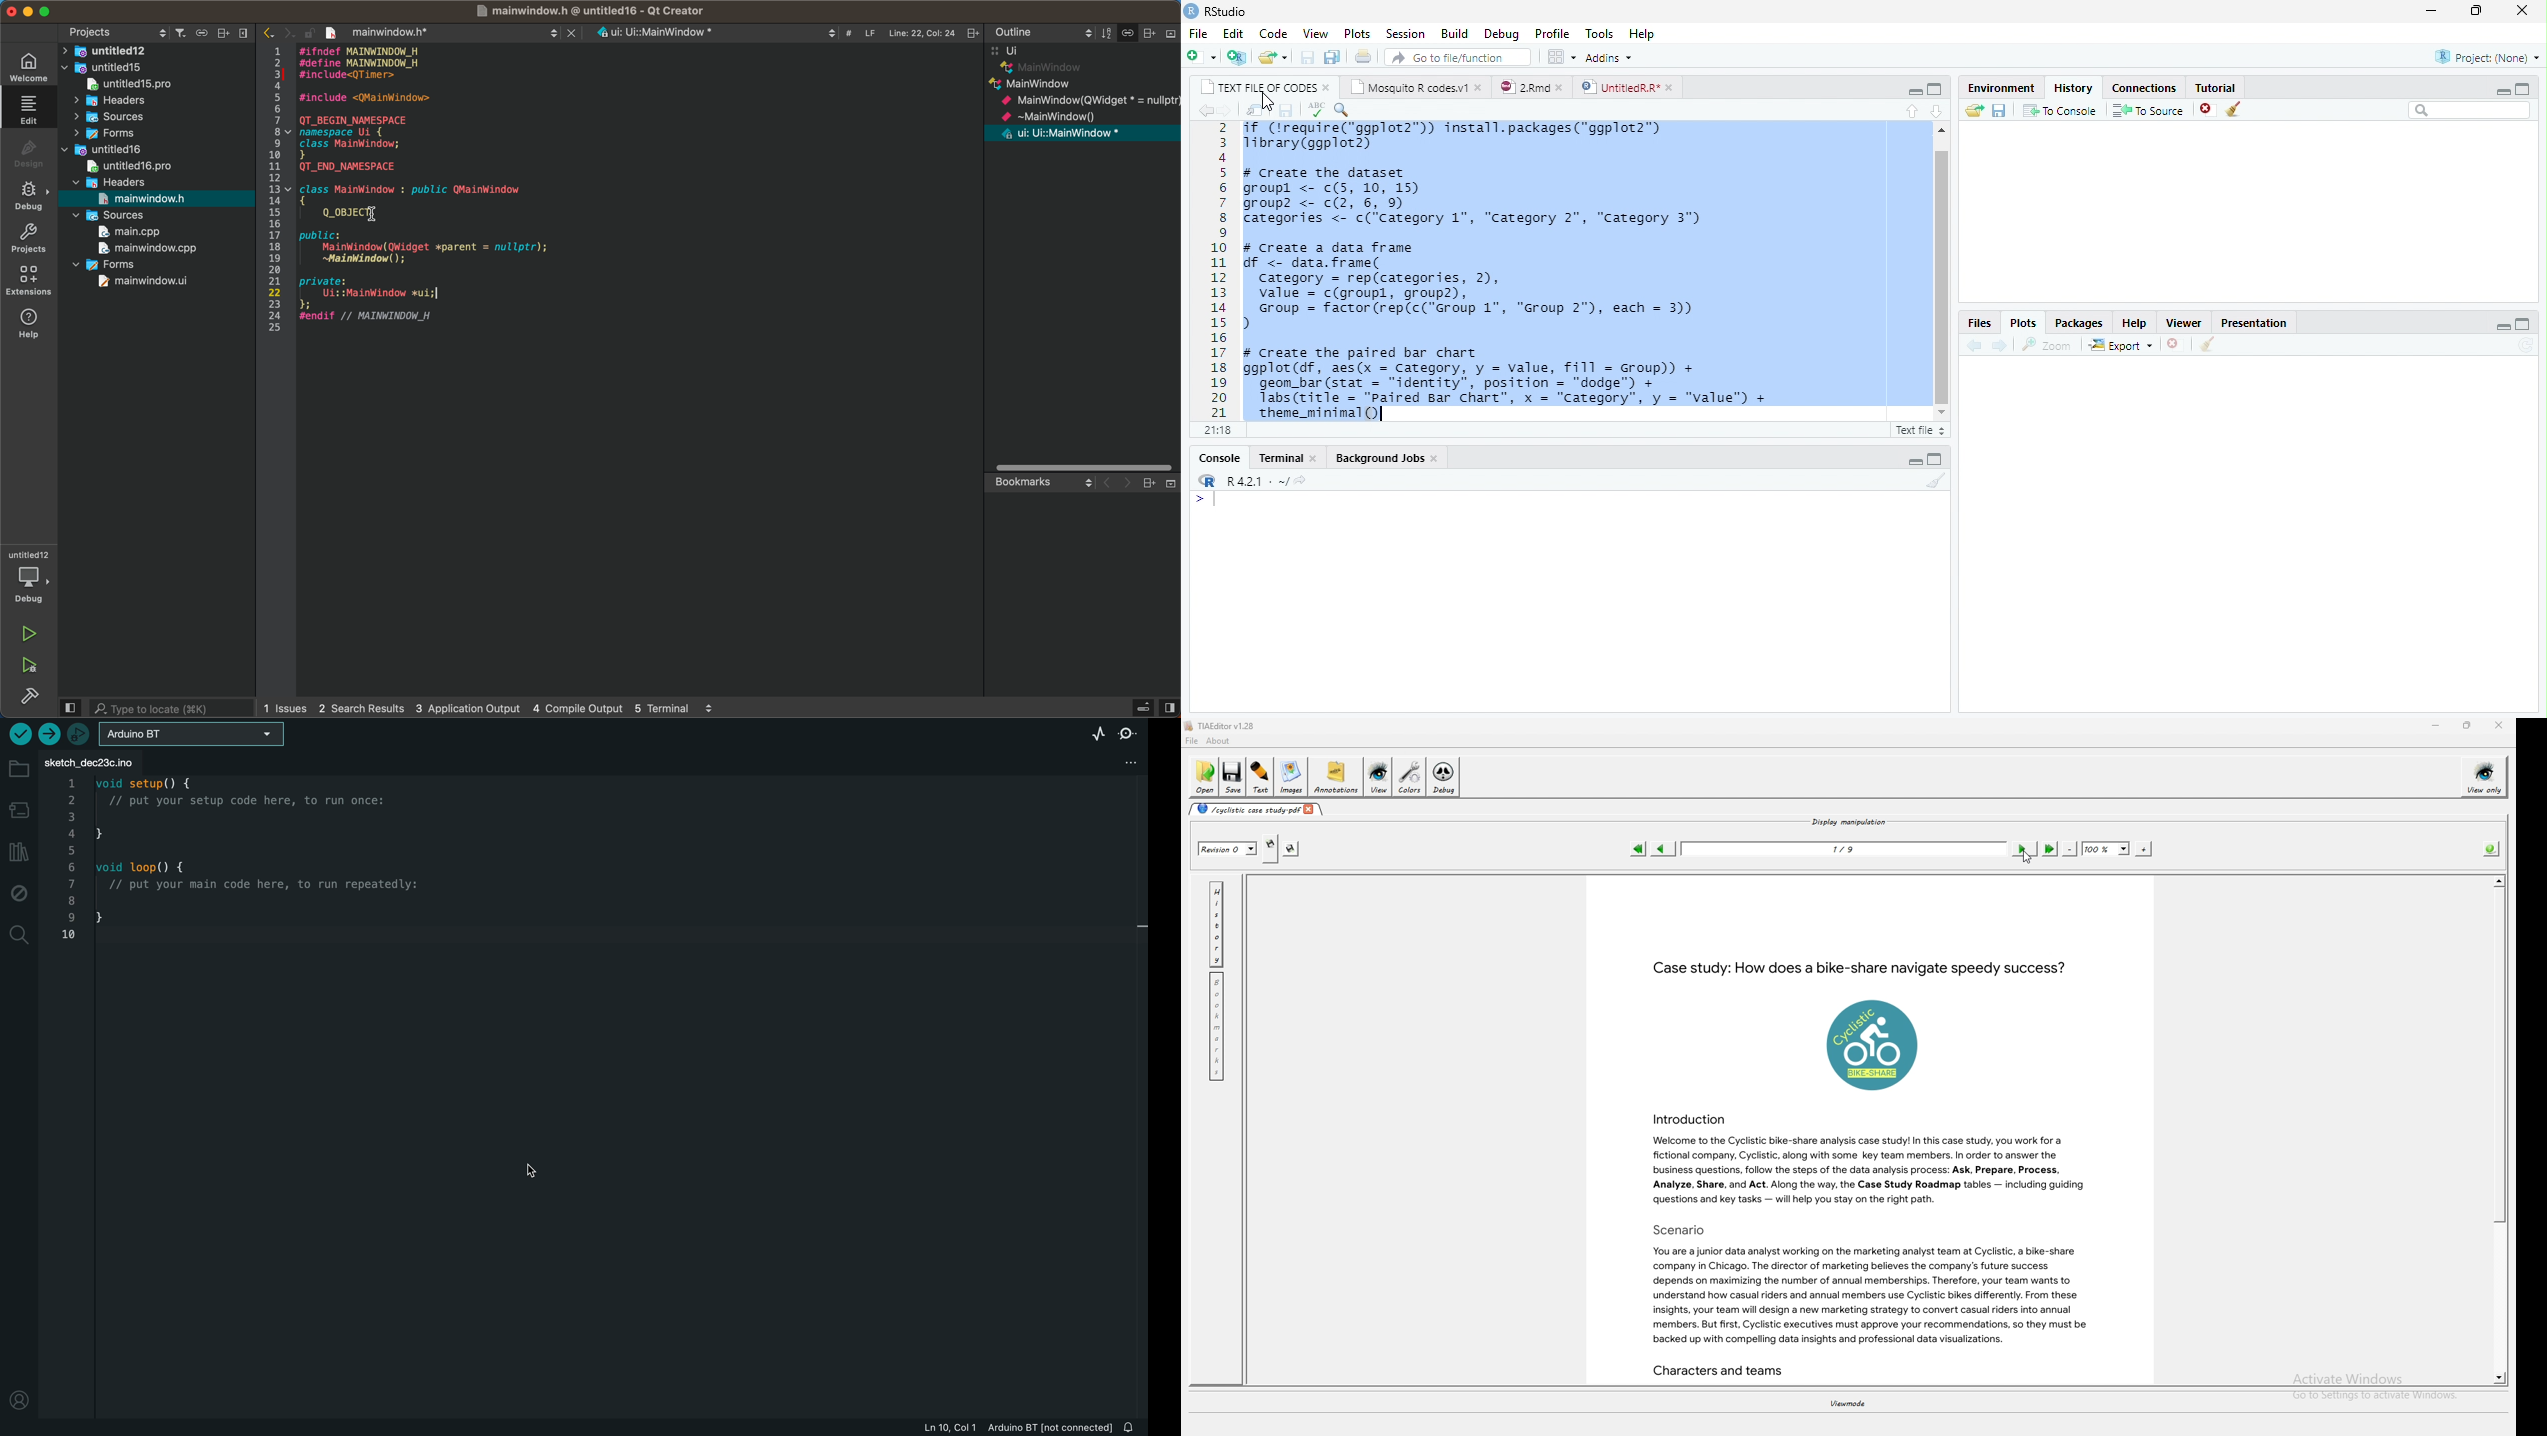  Describe the element at coordinates (1454, 31) in the screenshot. I see `build` at that location.